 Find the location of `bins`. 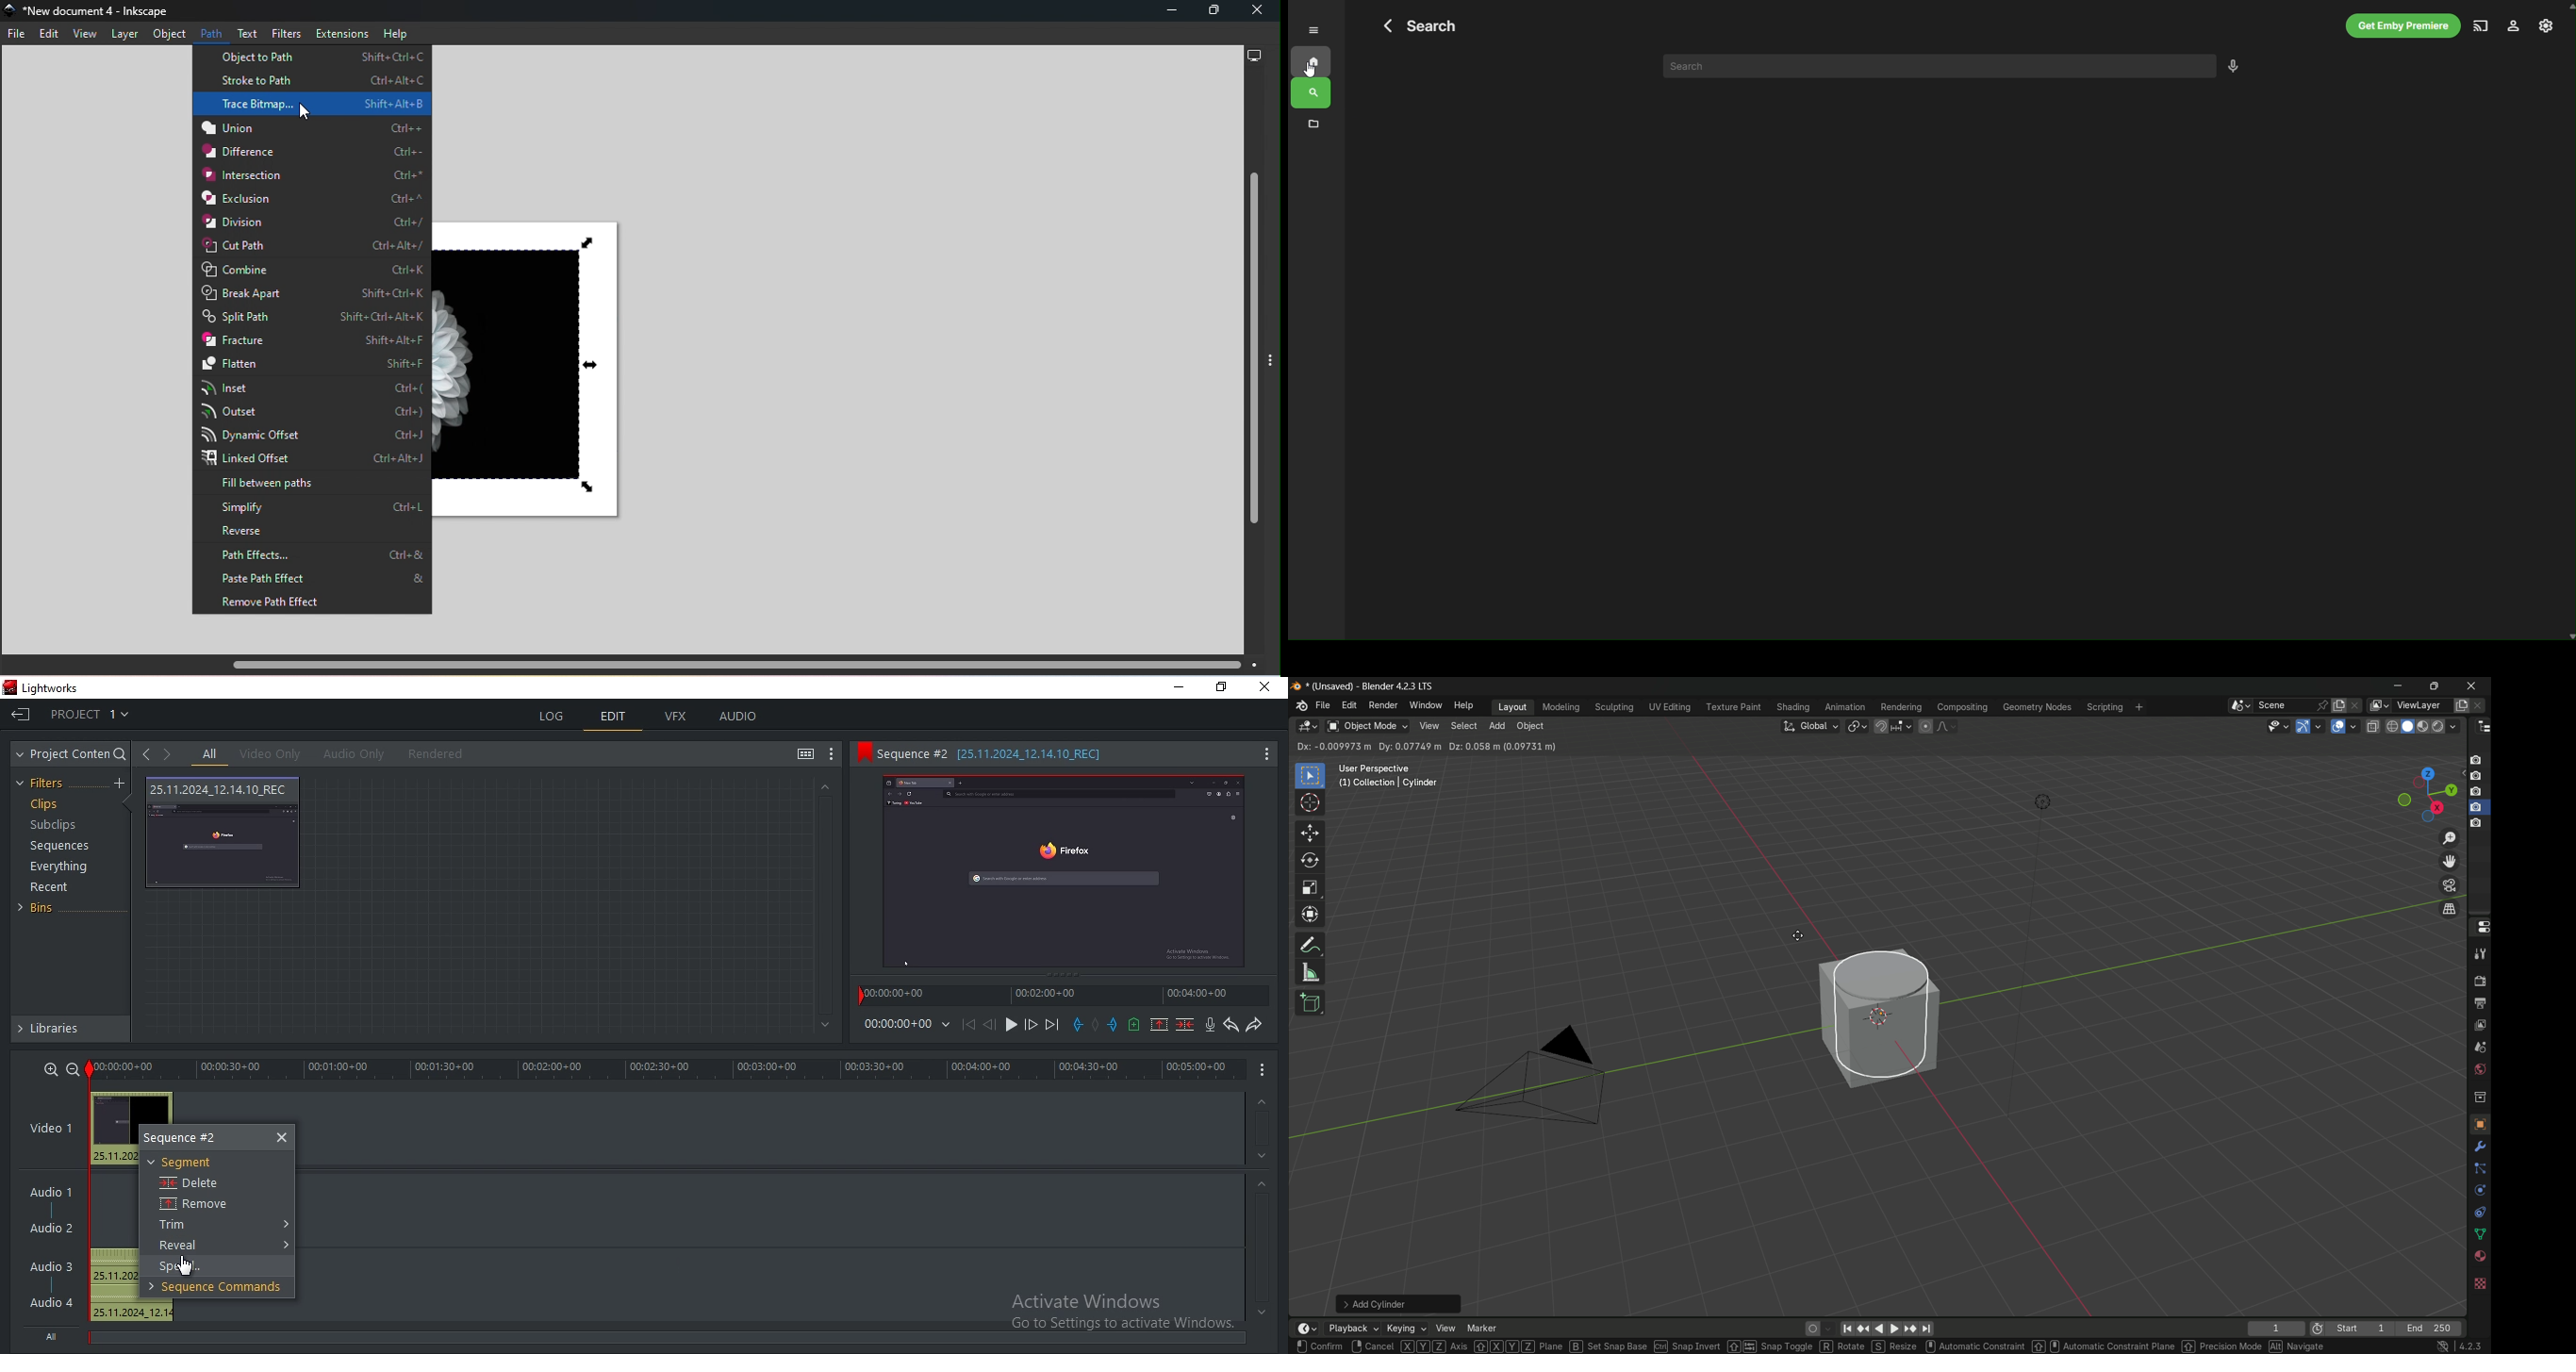

bins is located at coordinates (43, 908).